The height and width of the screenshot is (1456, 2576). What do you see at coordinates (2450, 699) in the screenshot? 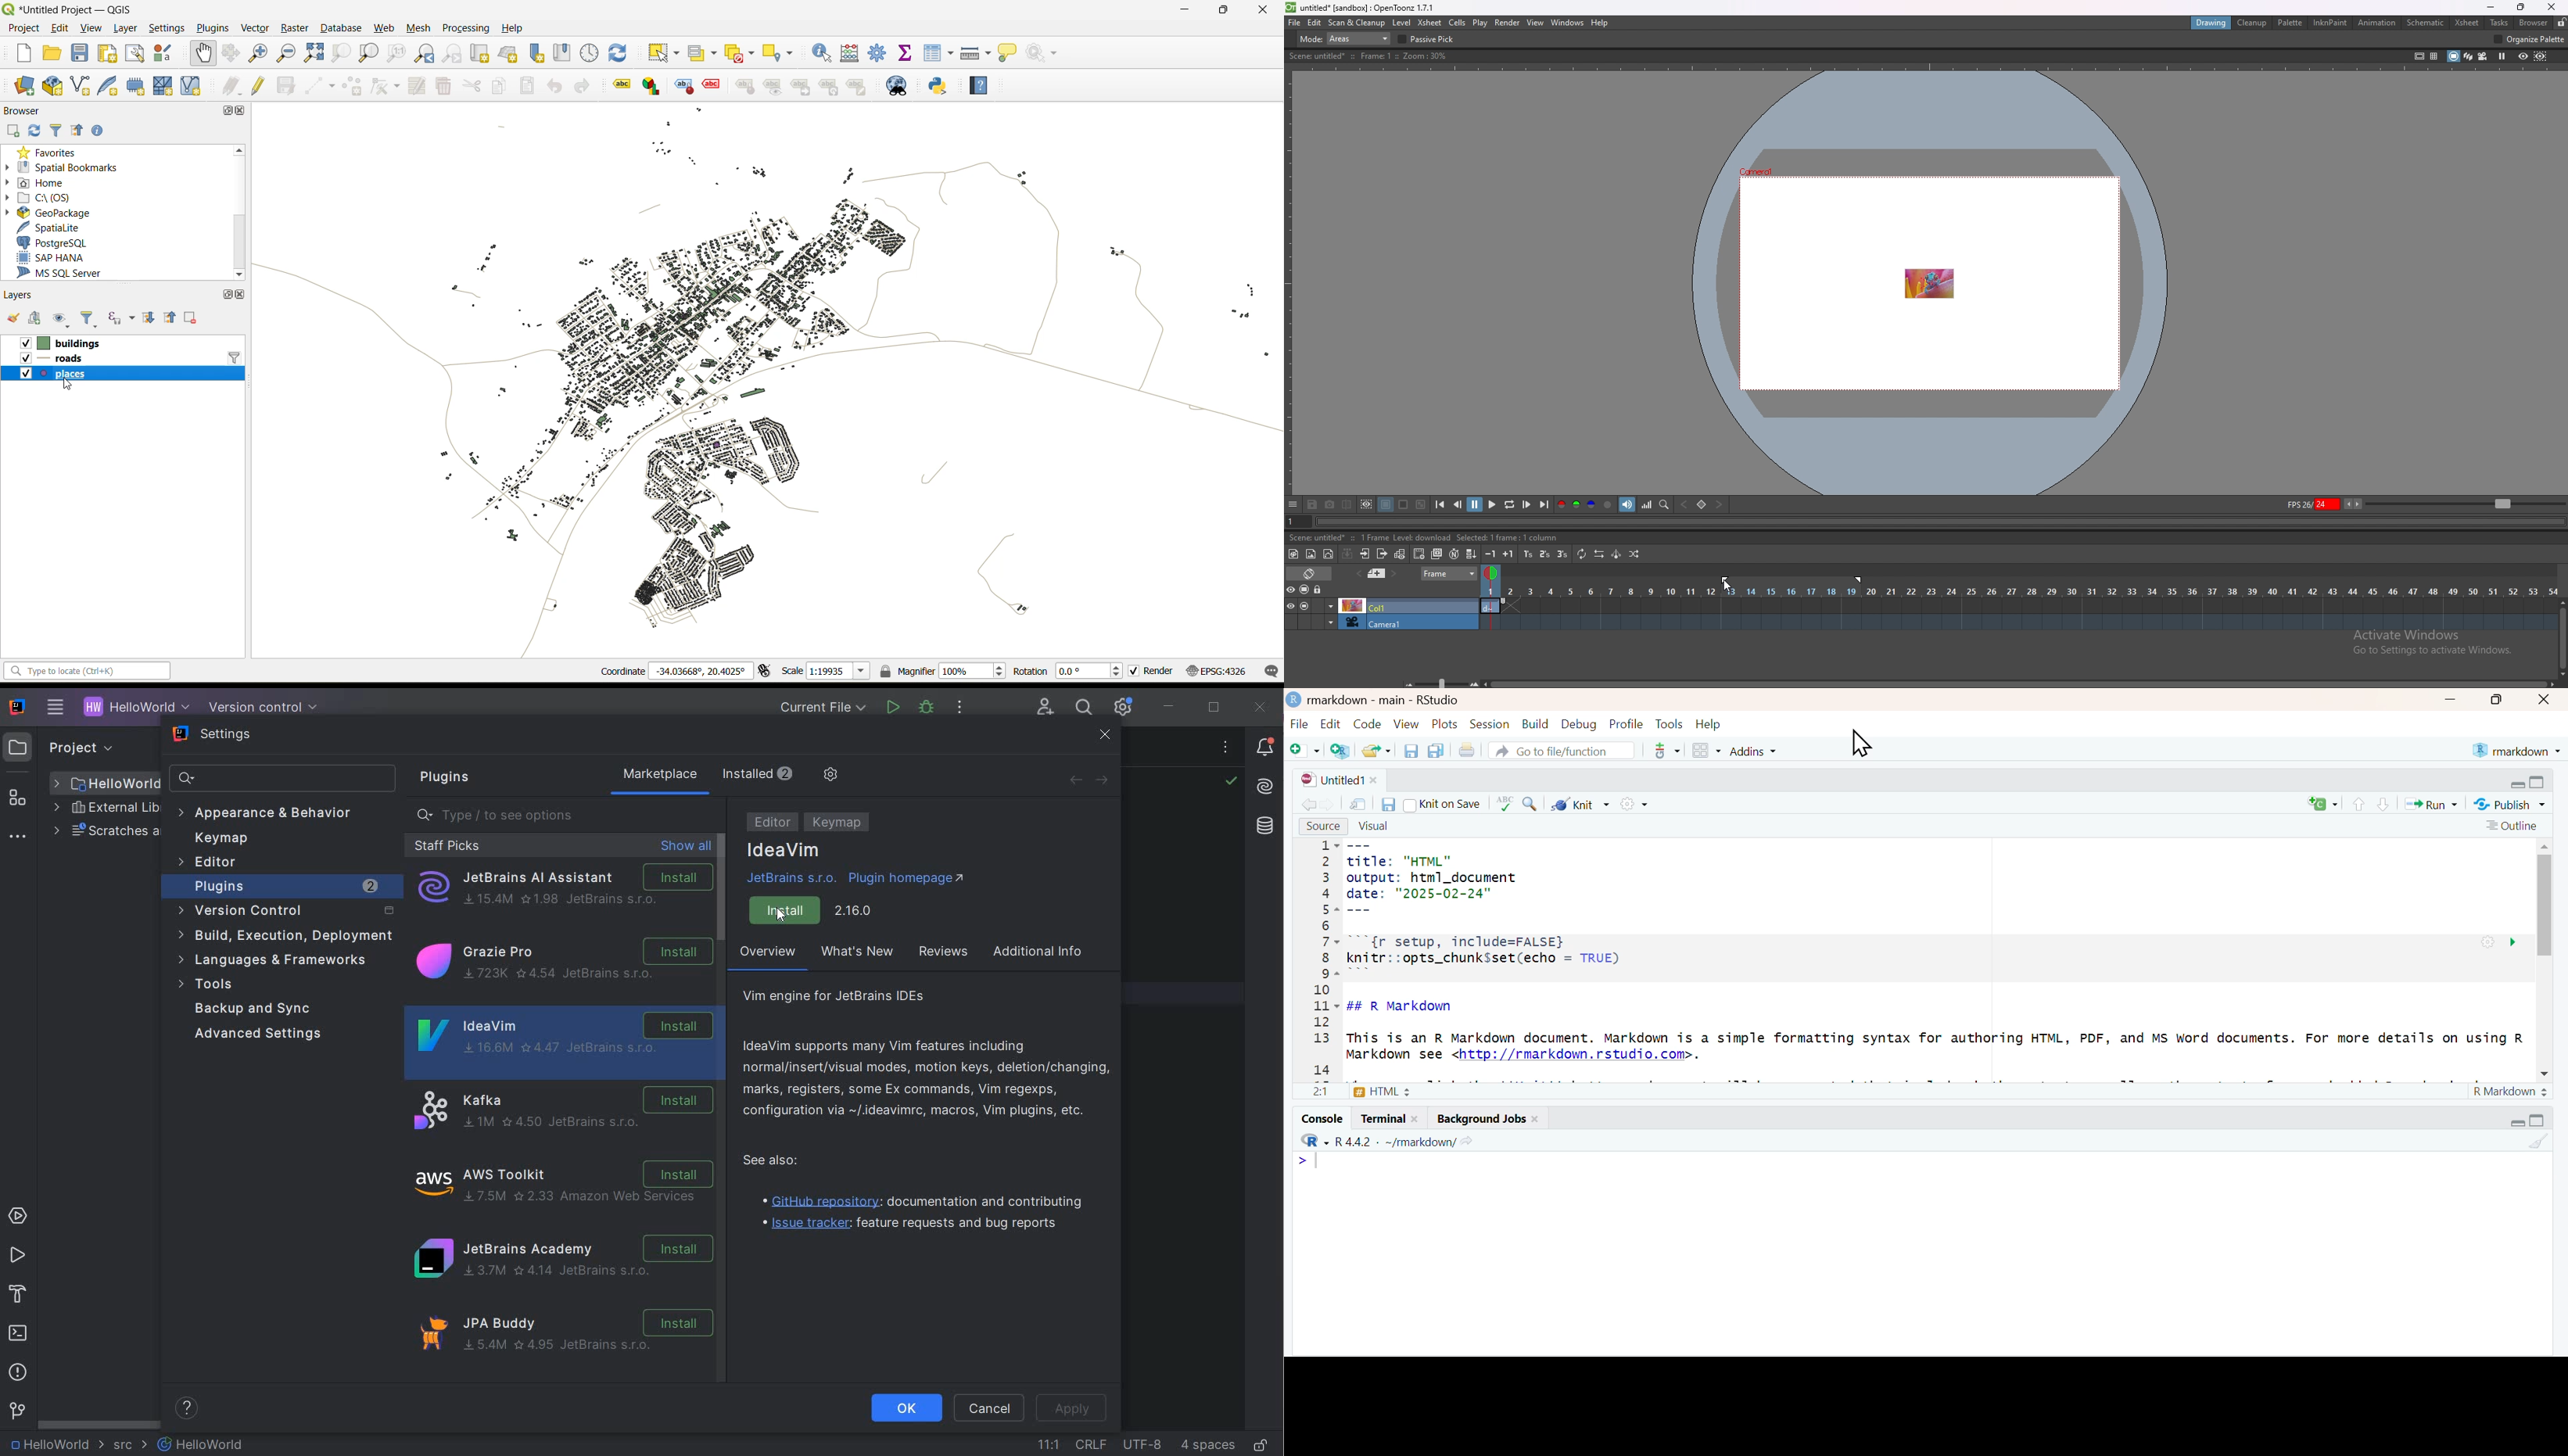
I see `minimize` at bounding box center [2450, 699].